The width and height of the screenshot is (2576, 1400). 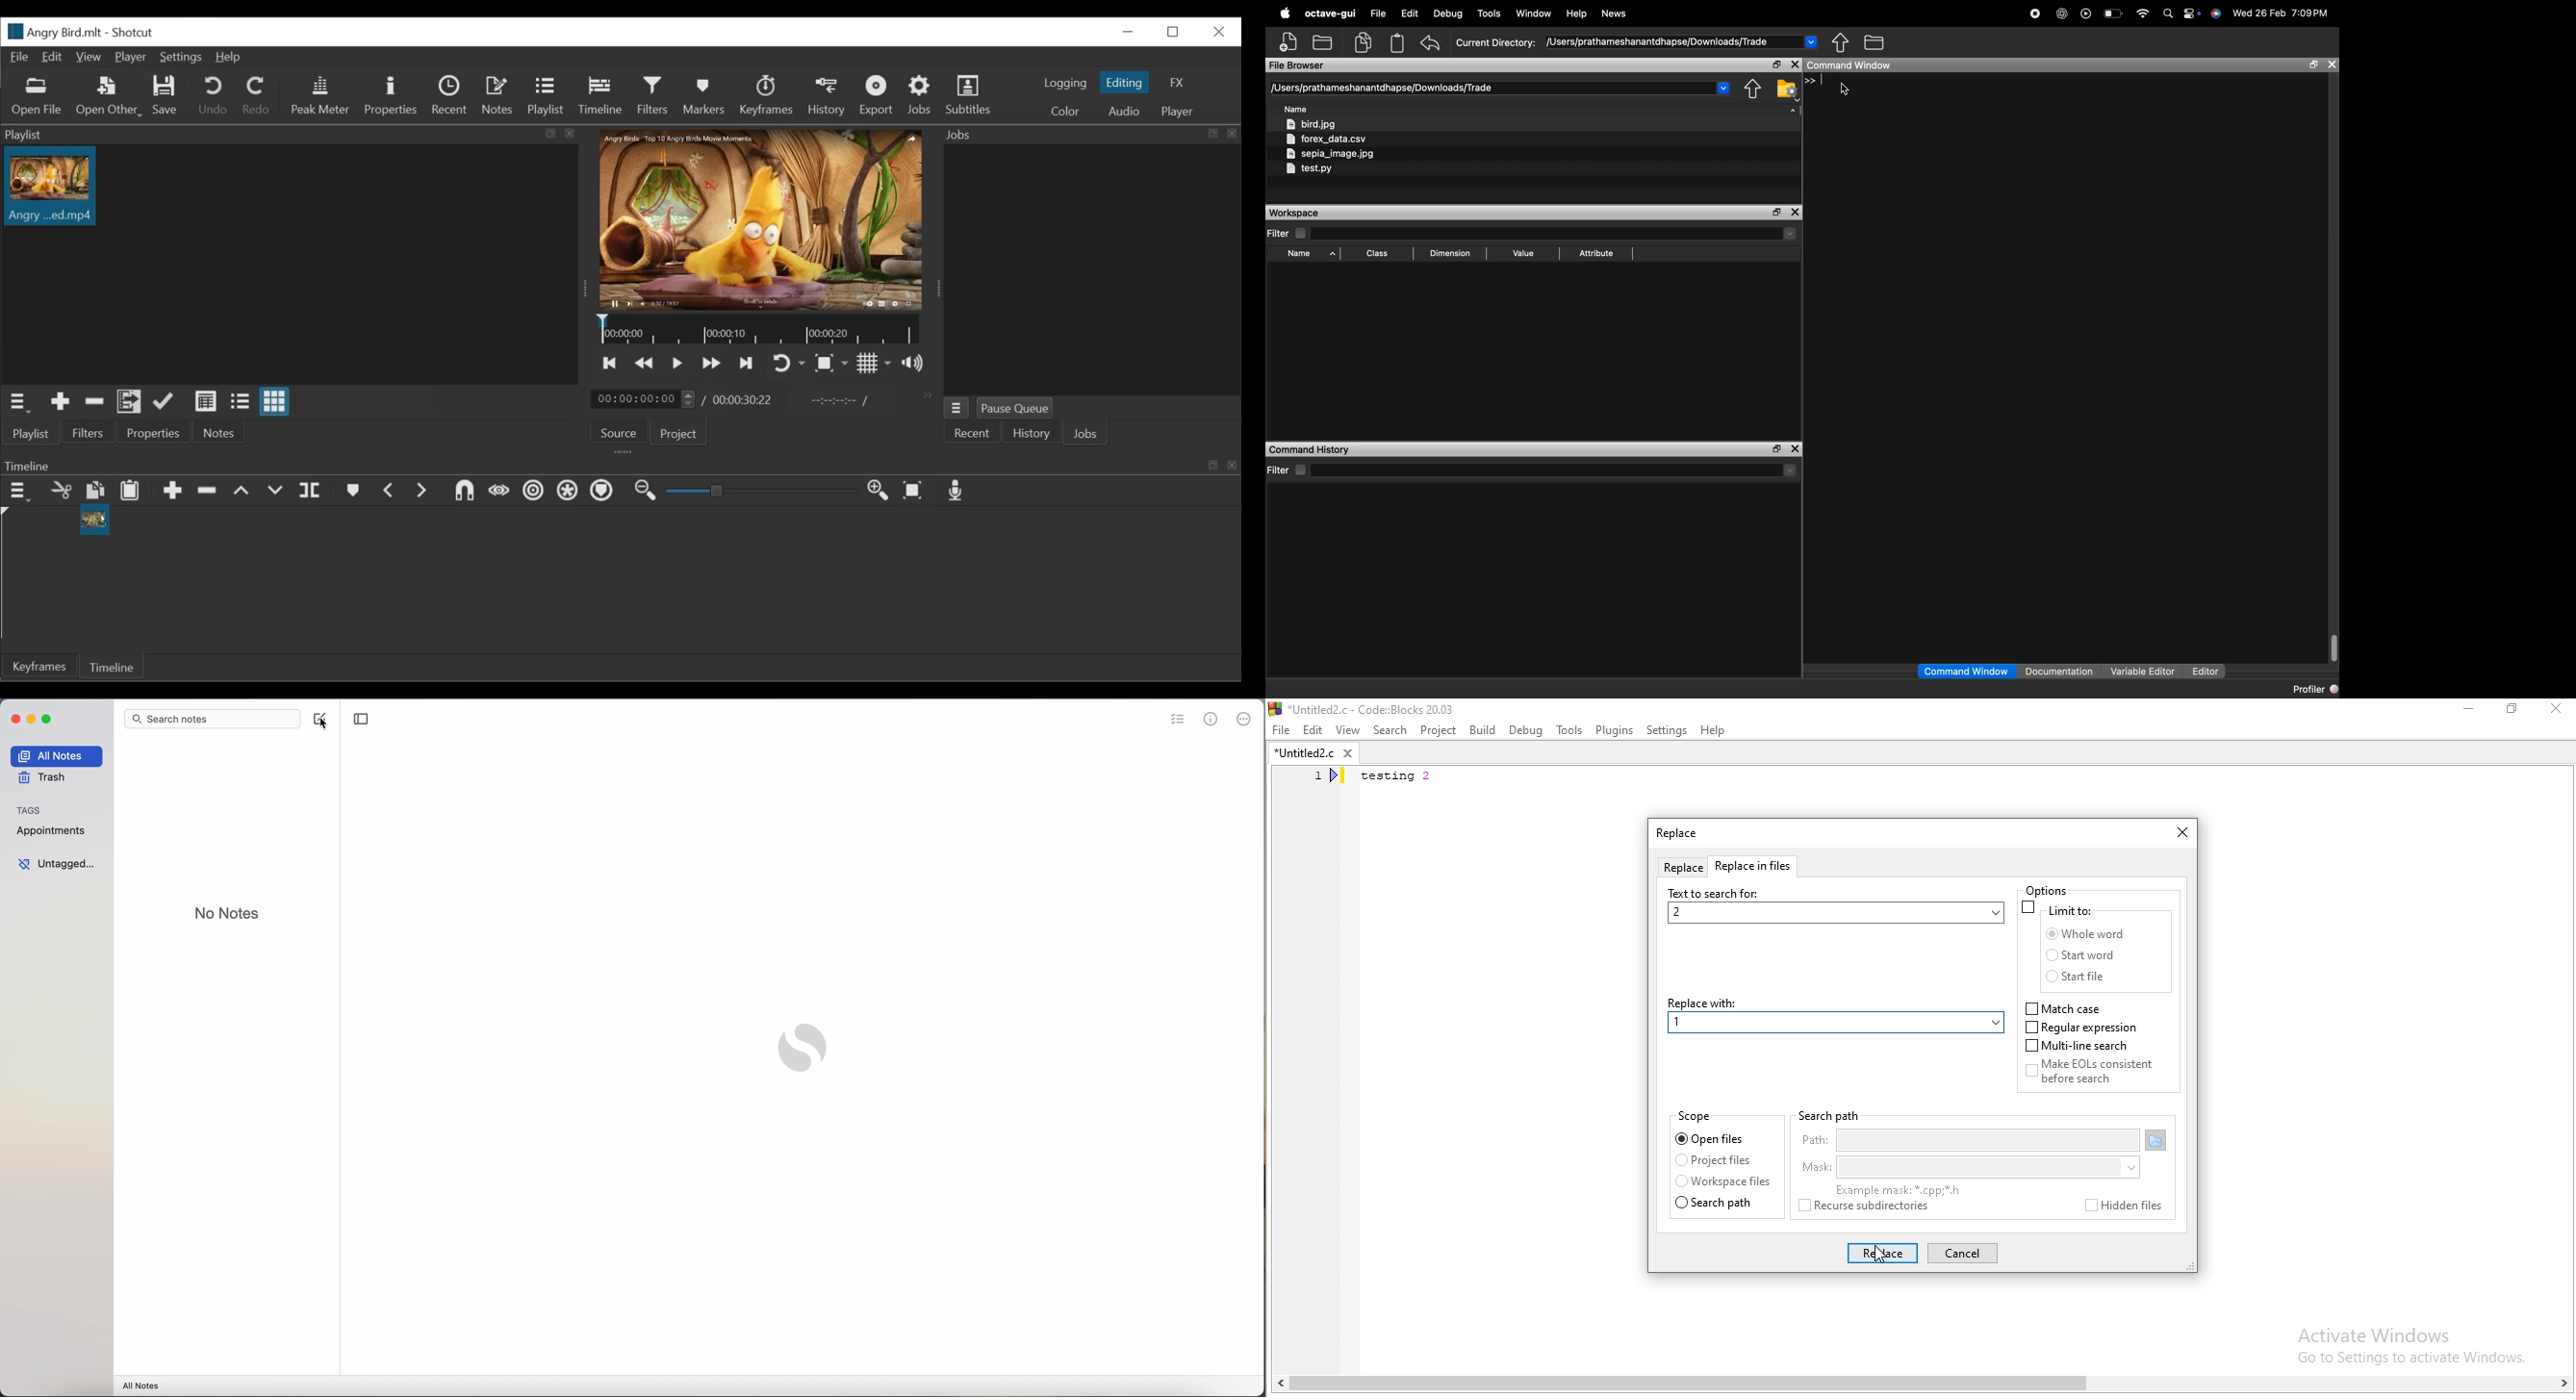 I want to click on Plugins , so click(x=1613, y=731).